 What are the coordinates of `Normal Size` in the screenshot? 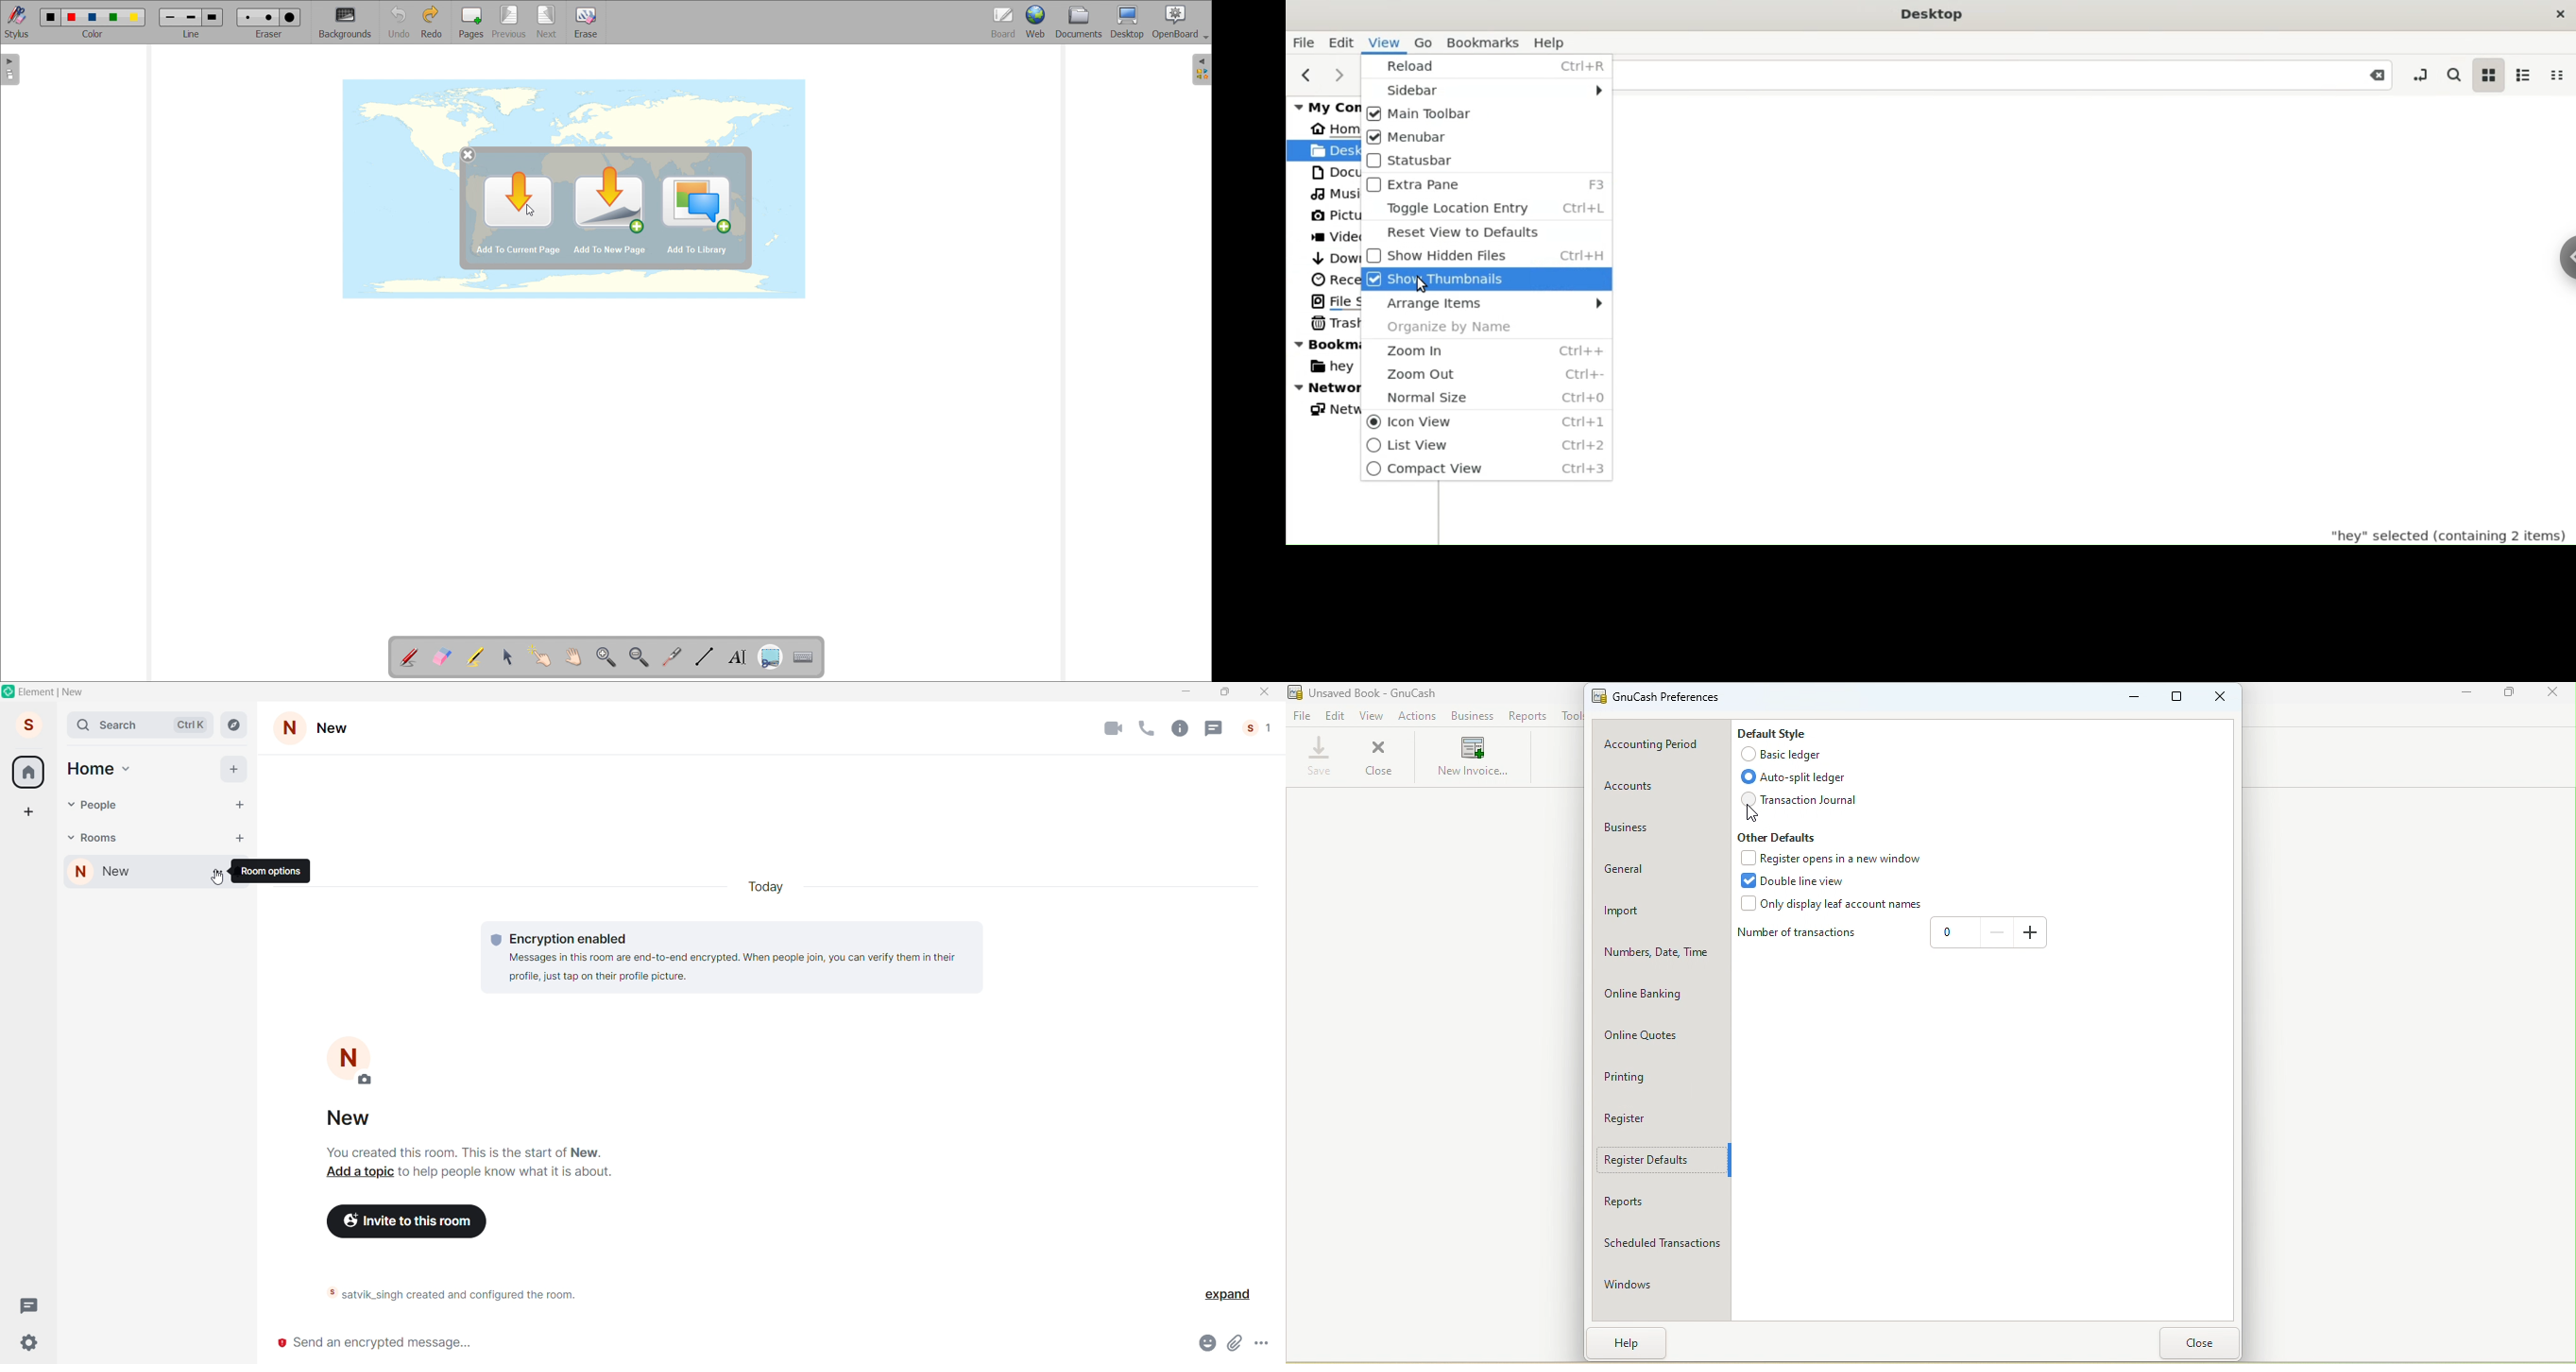 It's located at (1485, 397).